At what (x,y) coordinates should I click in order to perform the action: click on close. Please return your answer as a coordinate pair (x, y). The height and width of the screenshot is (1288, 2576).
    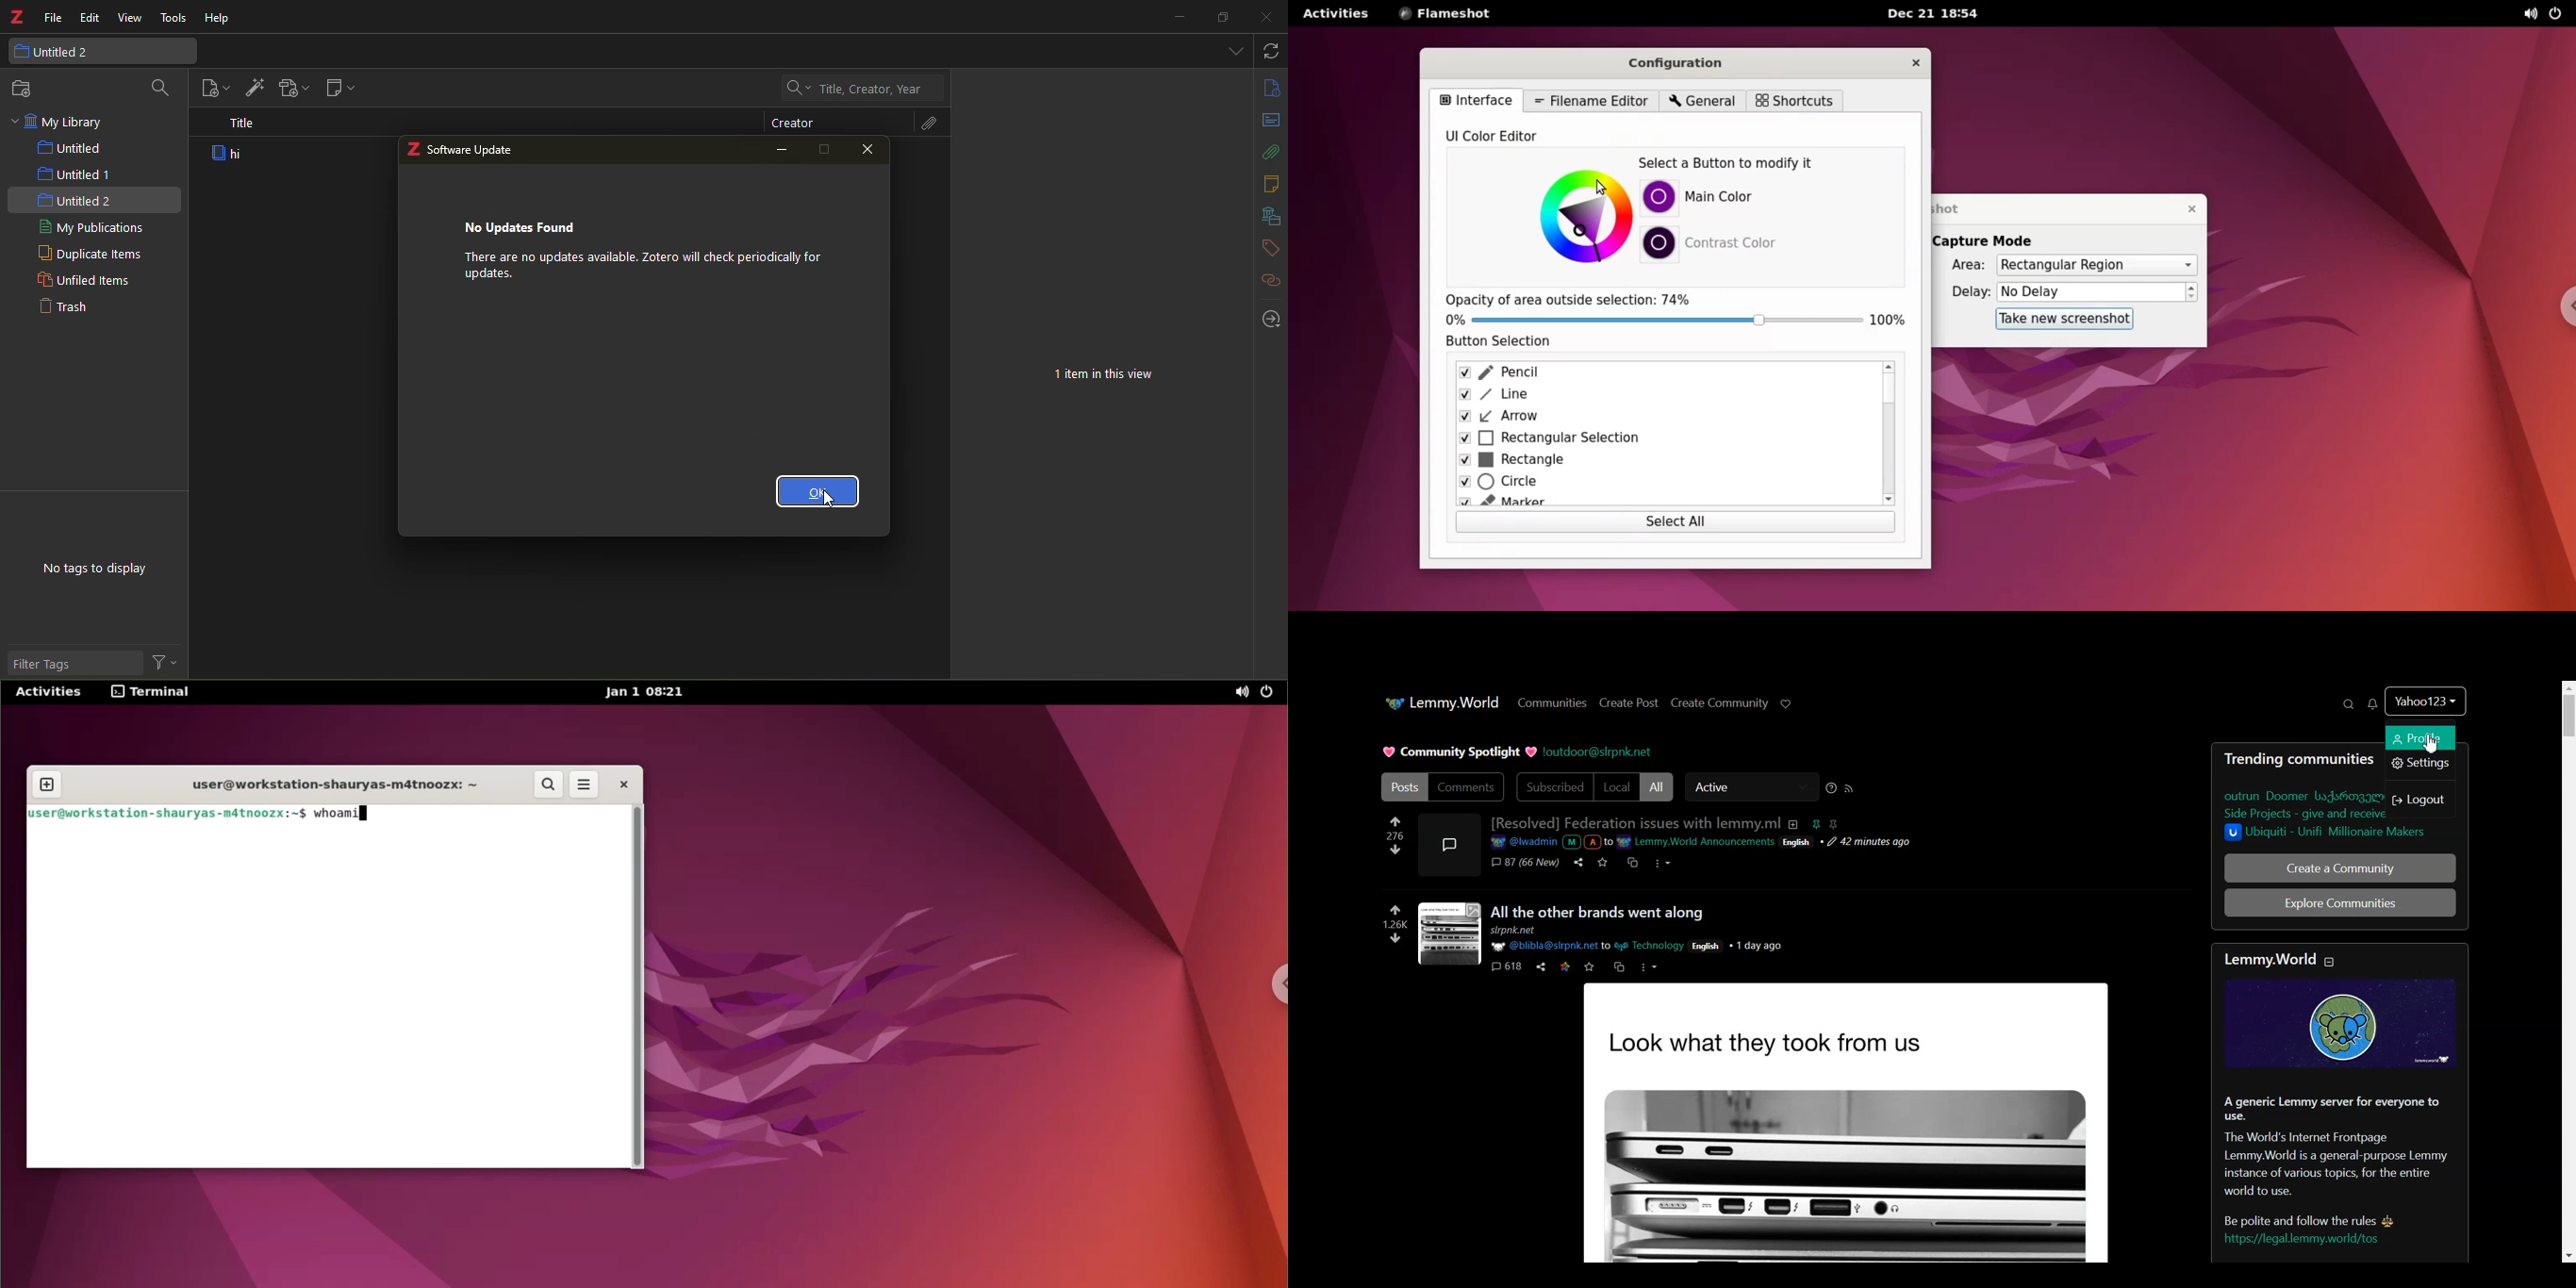
    Looking at the image, I should click on (1265, 17).